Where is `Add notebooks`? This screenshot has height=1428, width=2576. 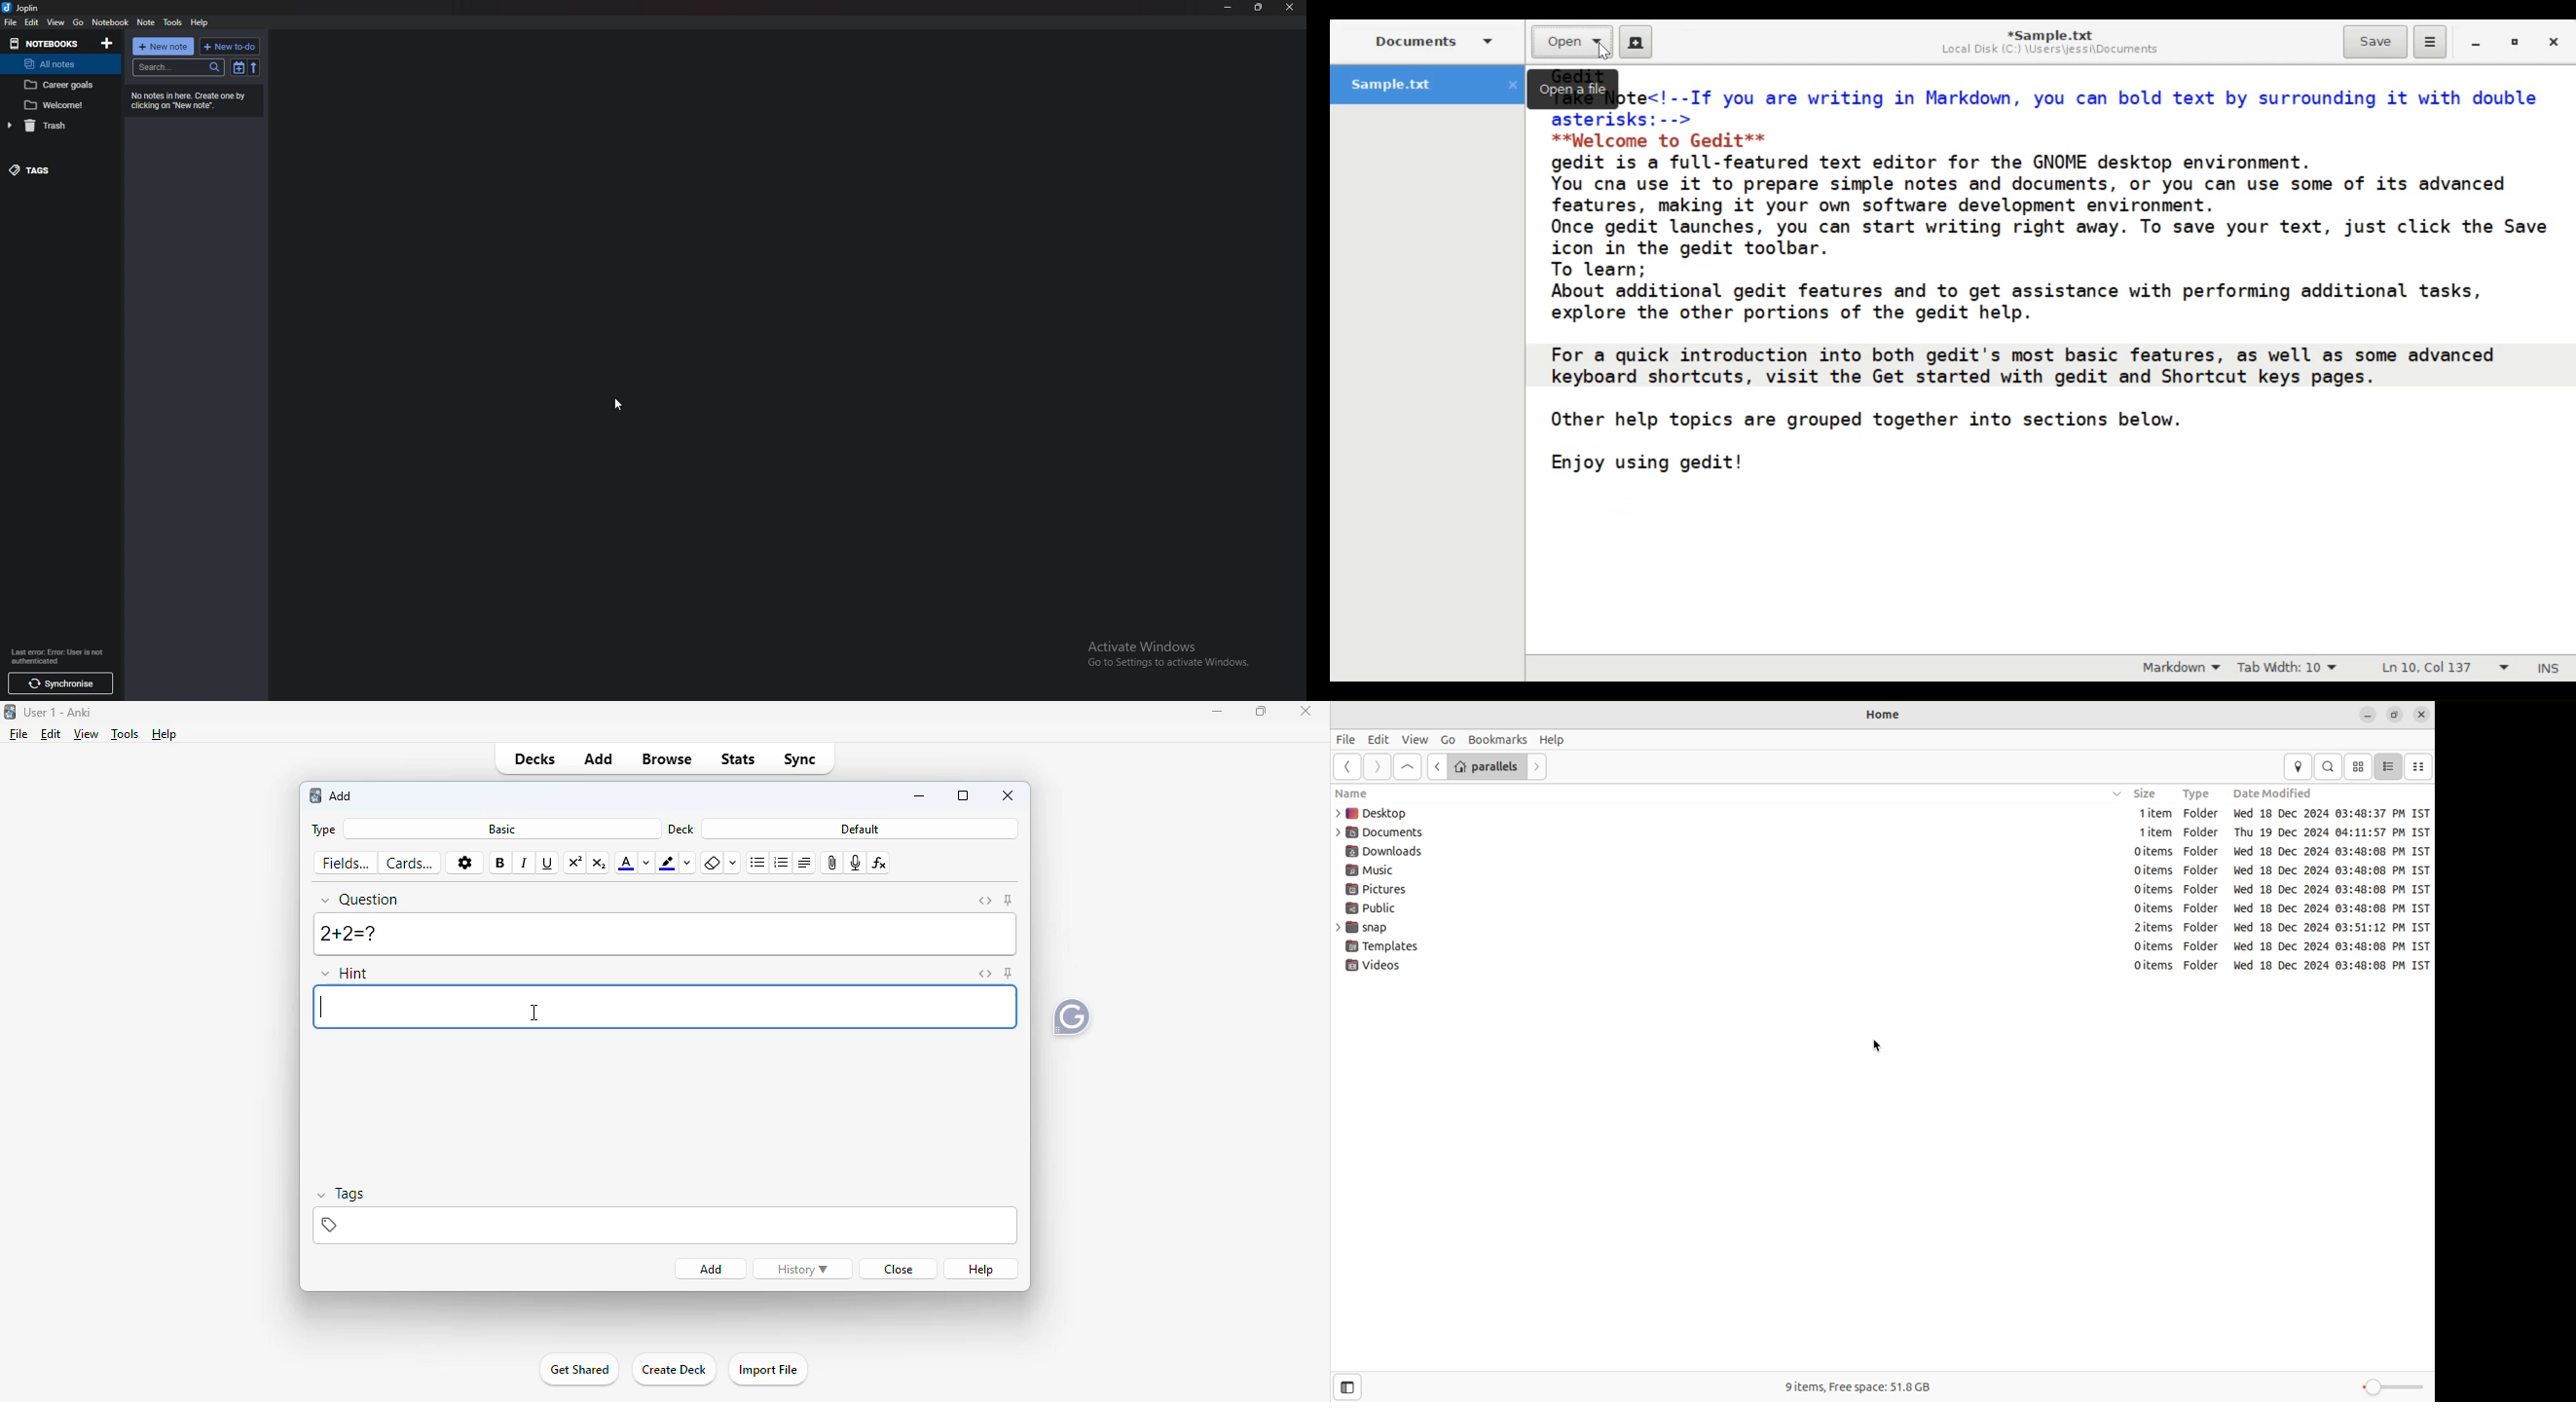 Add notebooks is located at coordinates (108, 42).